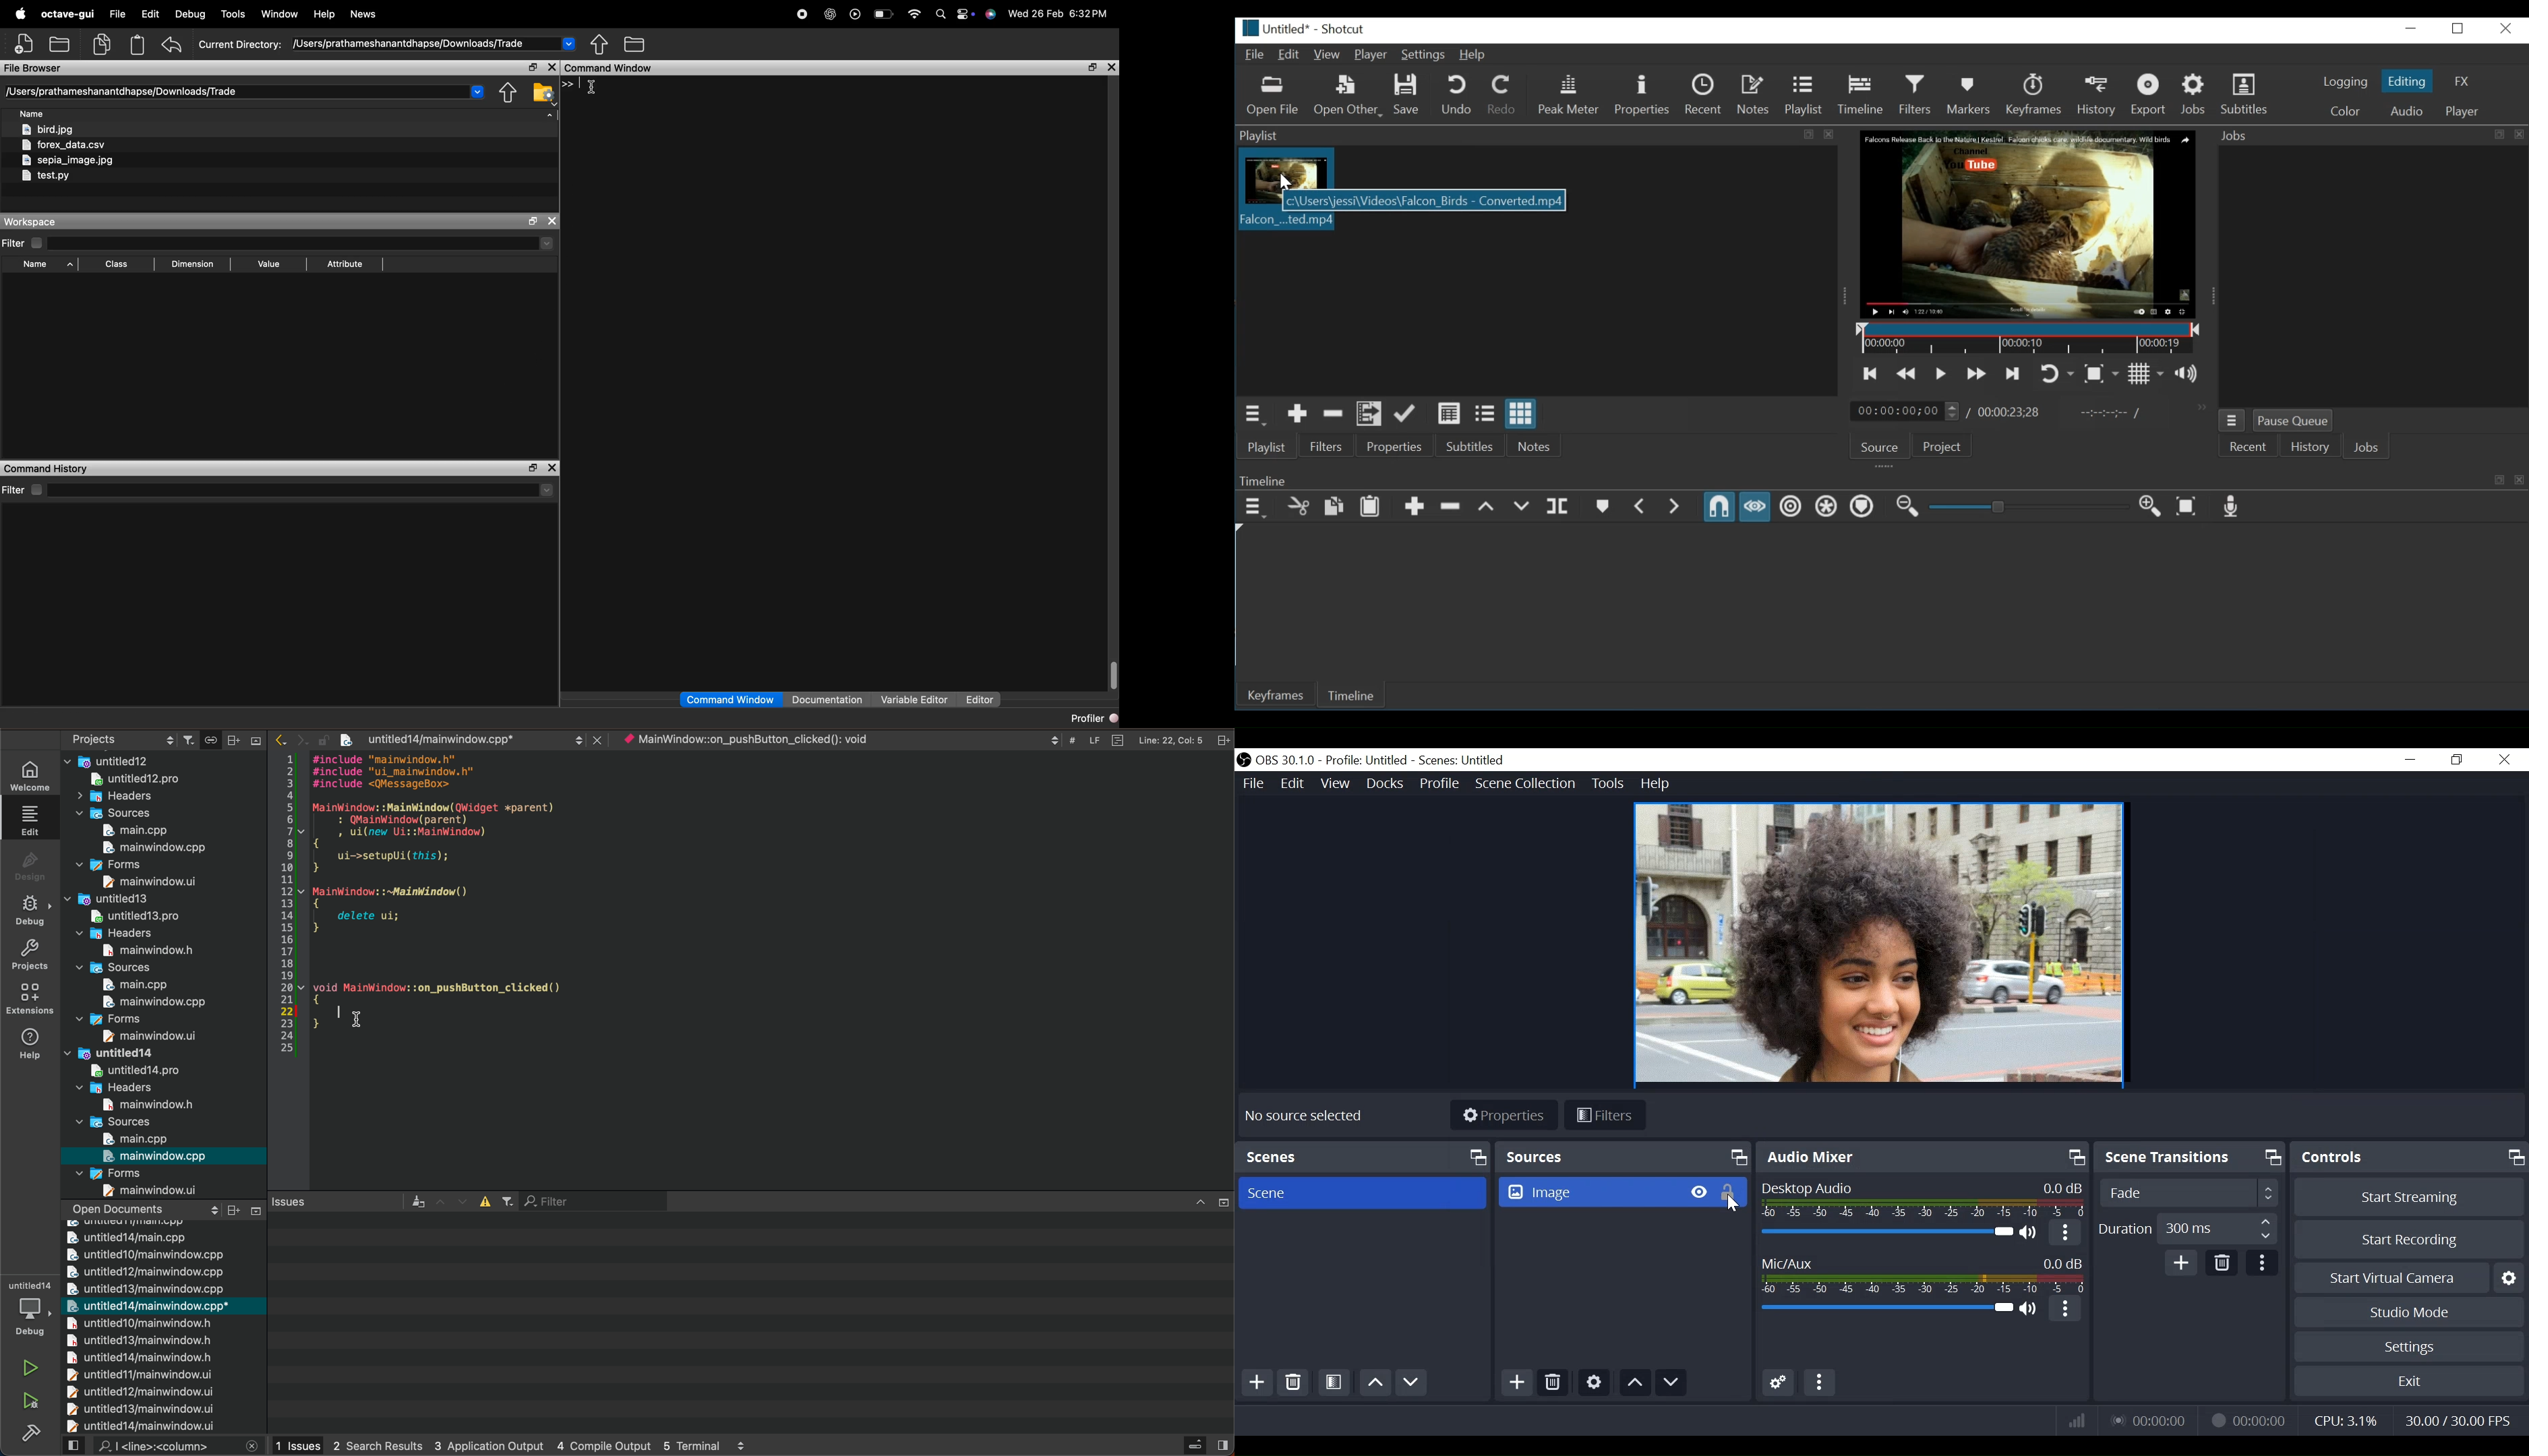 The image size is (2548, 1456). I want to click on Add , so click(1517, 1385).